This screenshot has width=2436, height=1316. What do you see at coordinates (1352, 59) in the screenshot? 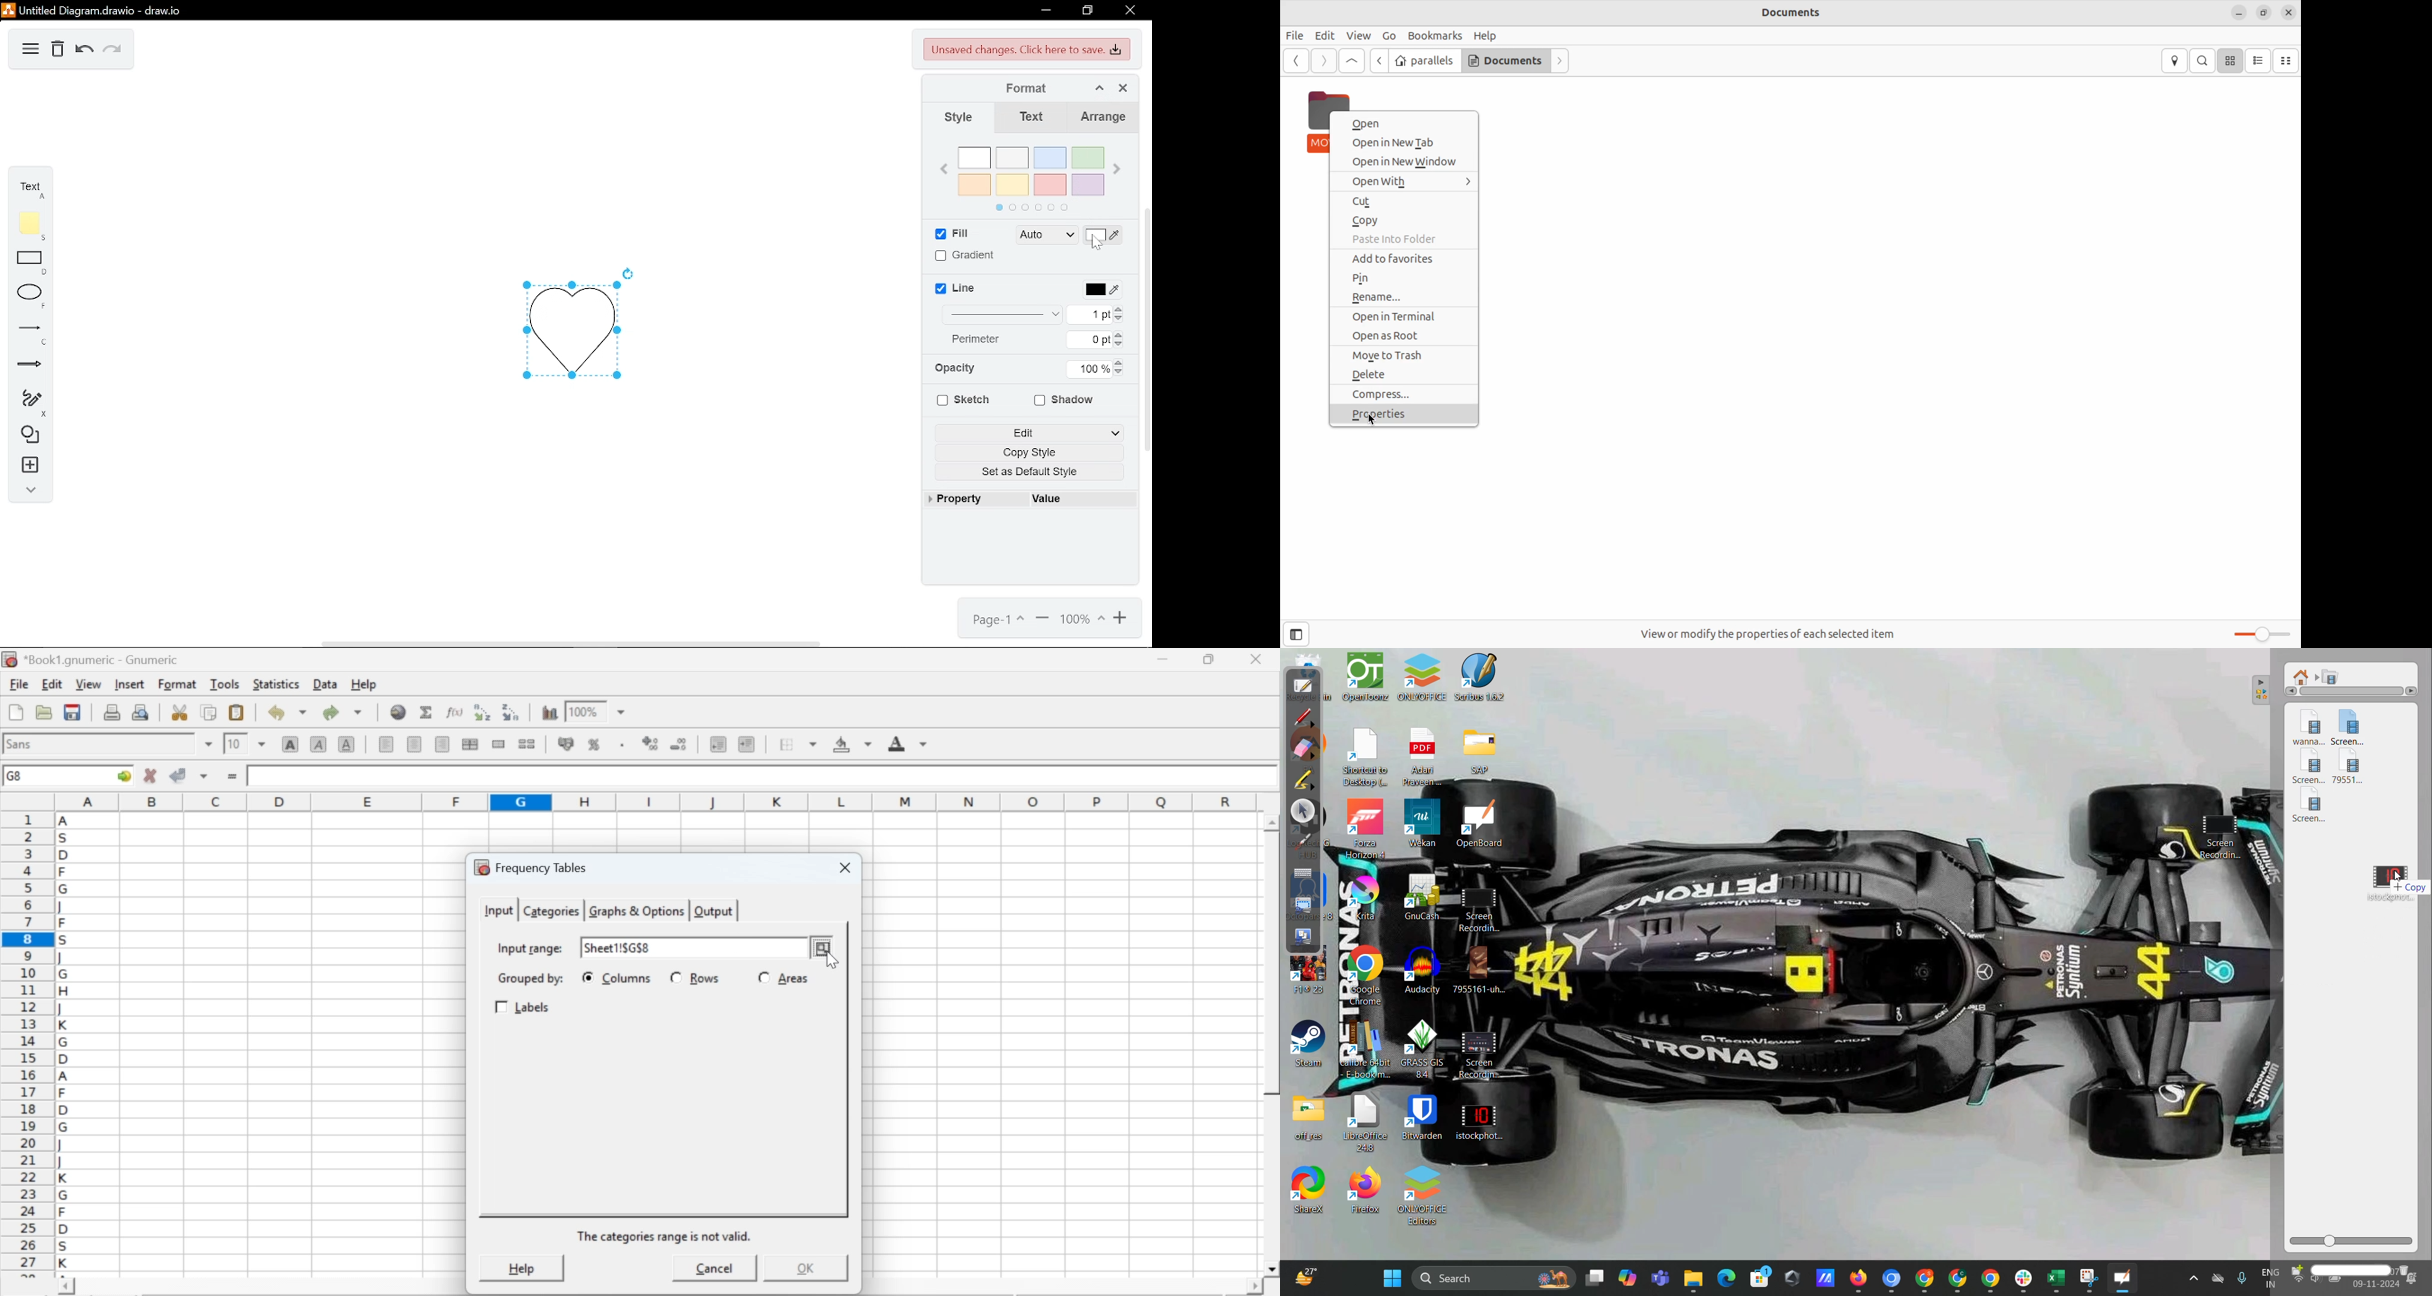
I see `Go up` at bounding box center [1352, 59].